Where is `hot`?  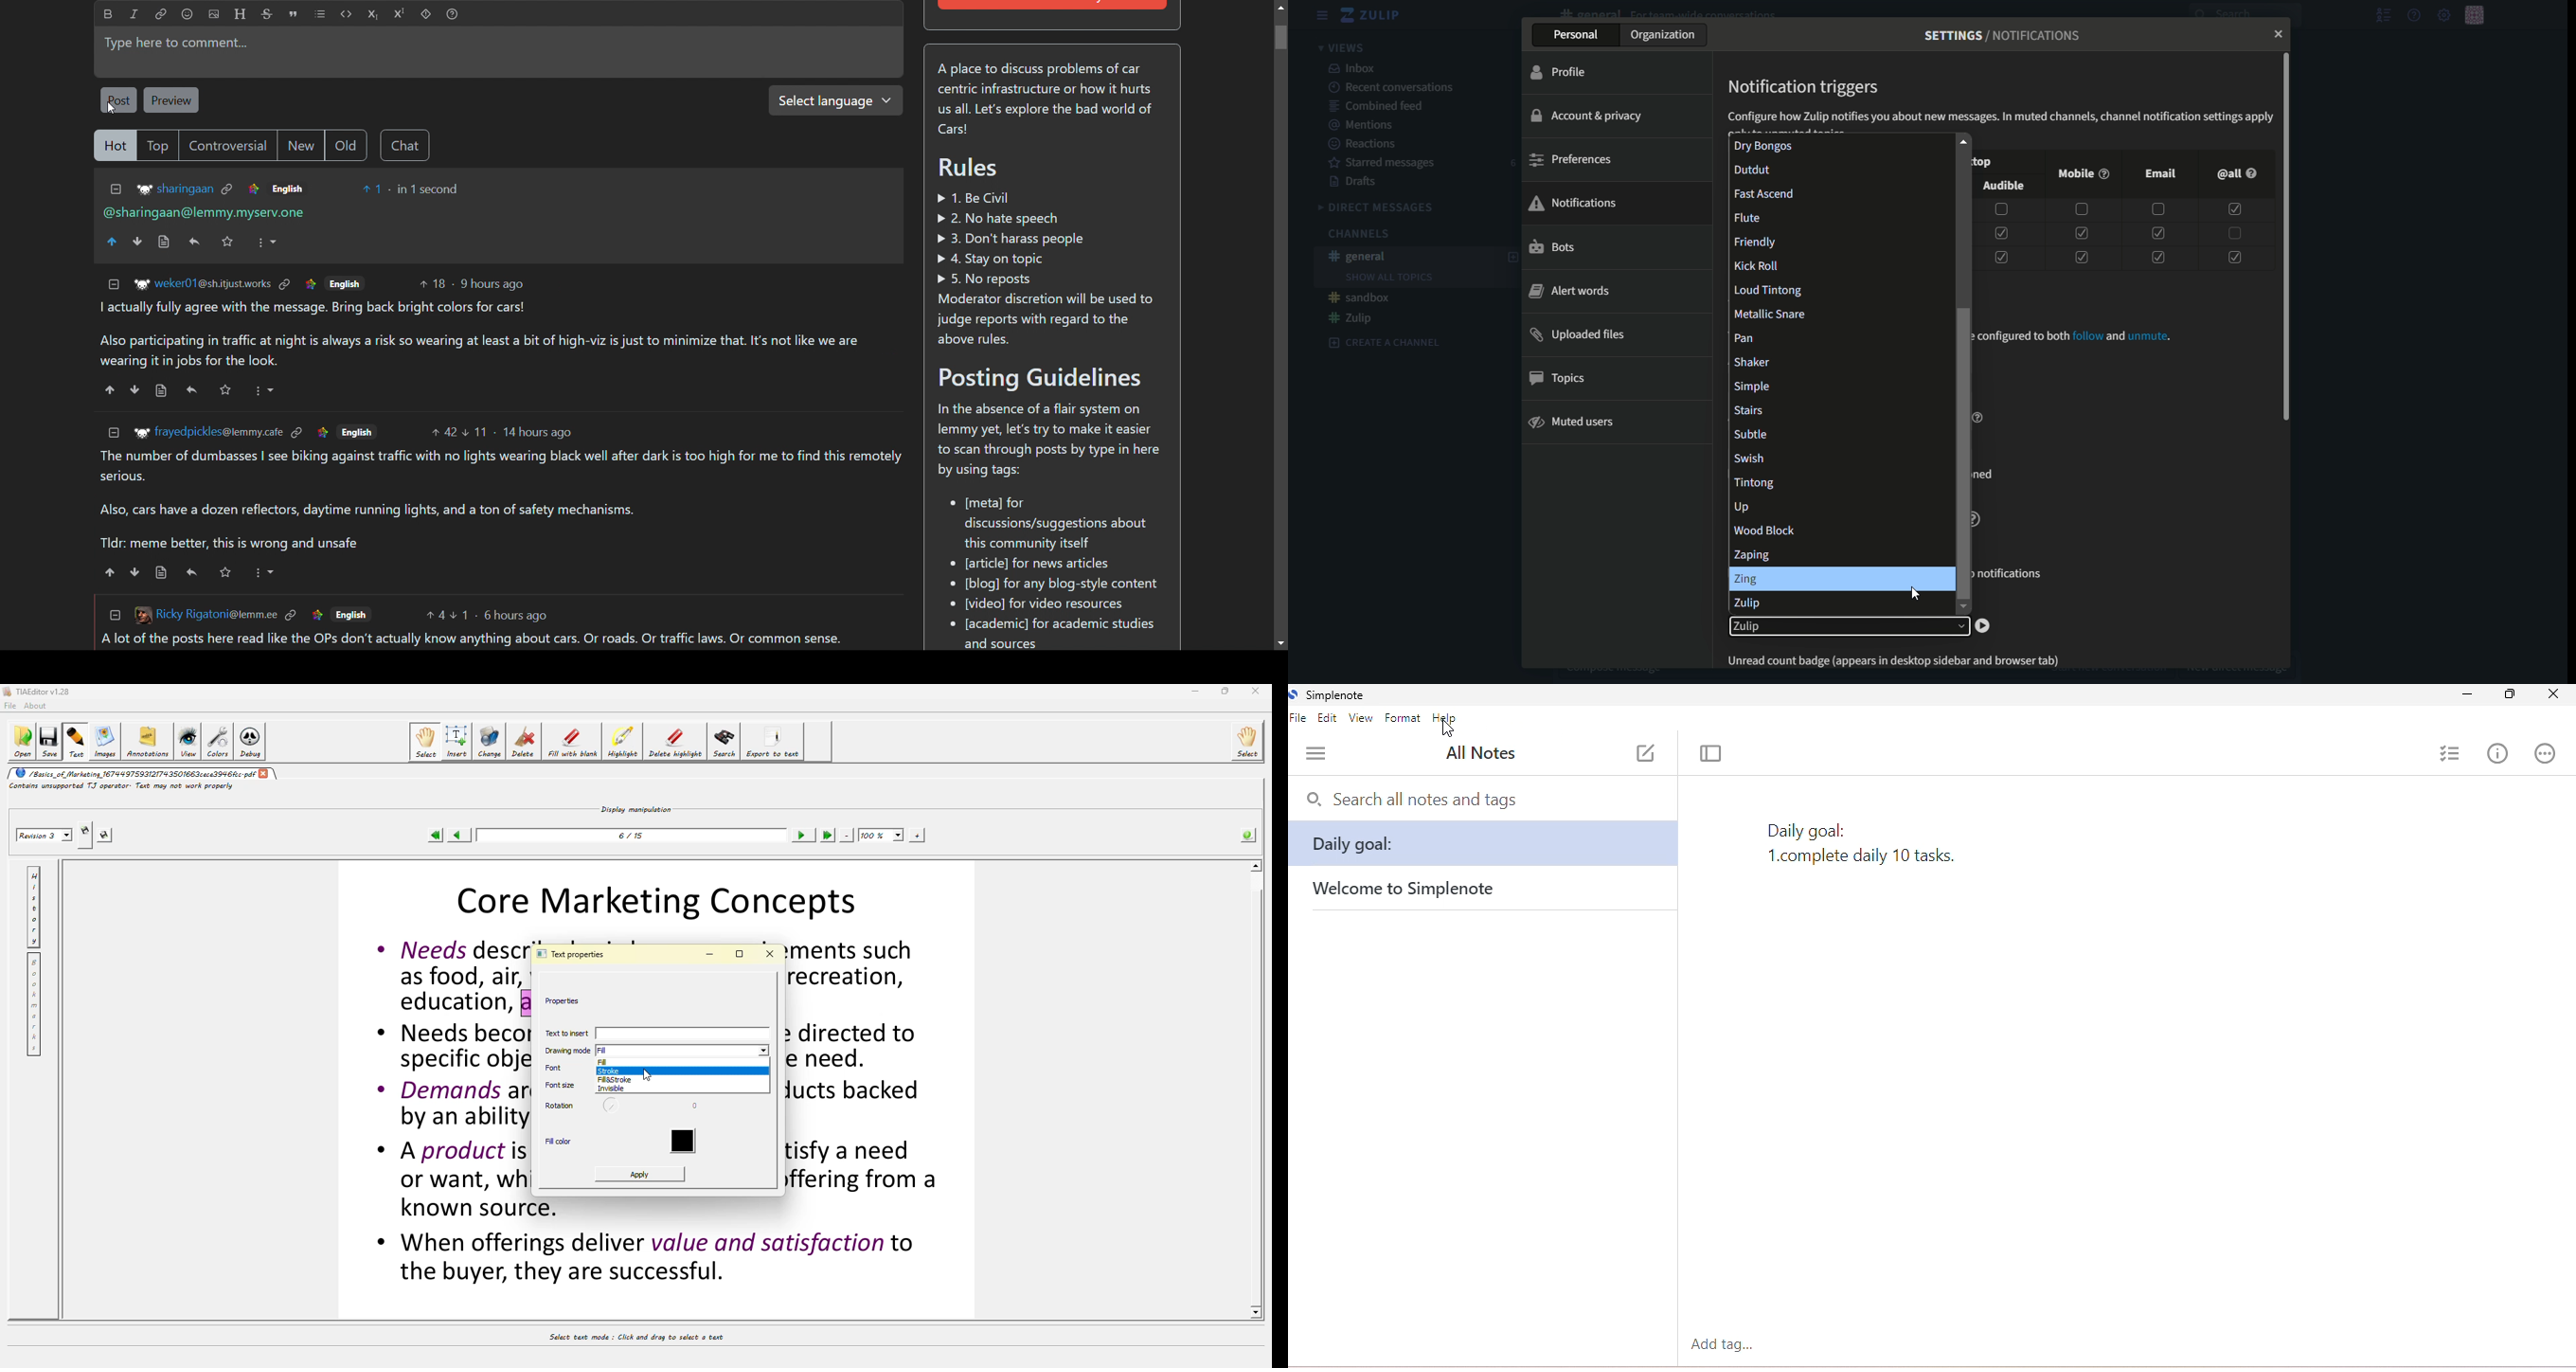 hot is located at coordinates (114, 146).